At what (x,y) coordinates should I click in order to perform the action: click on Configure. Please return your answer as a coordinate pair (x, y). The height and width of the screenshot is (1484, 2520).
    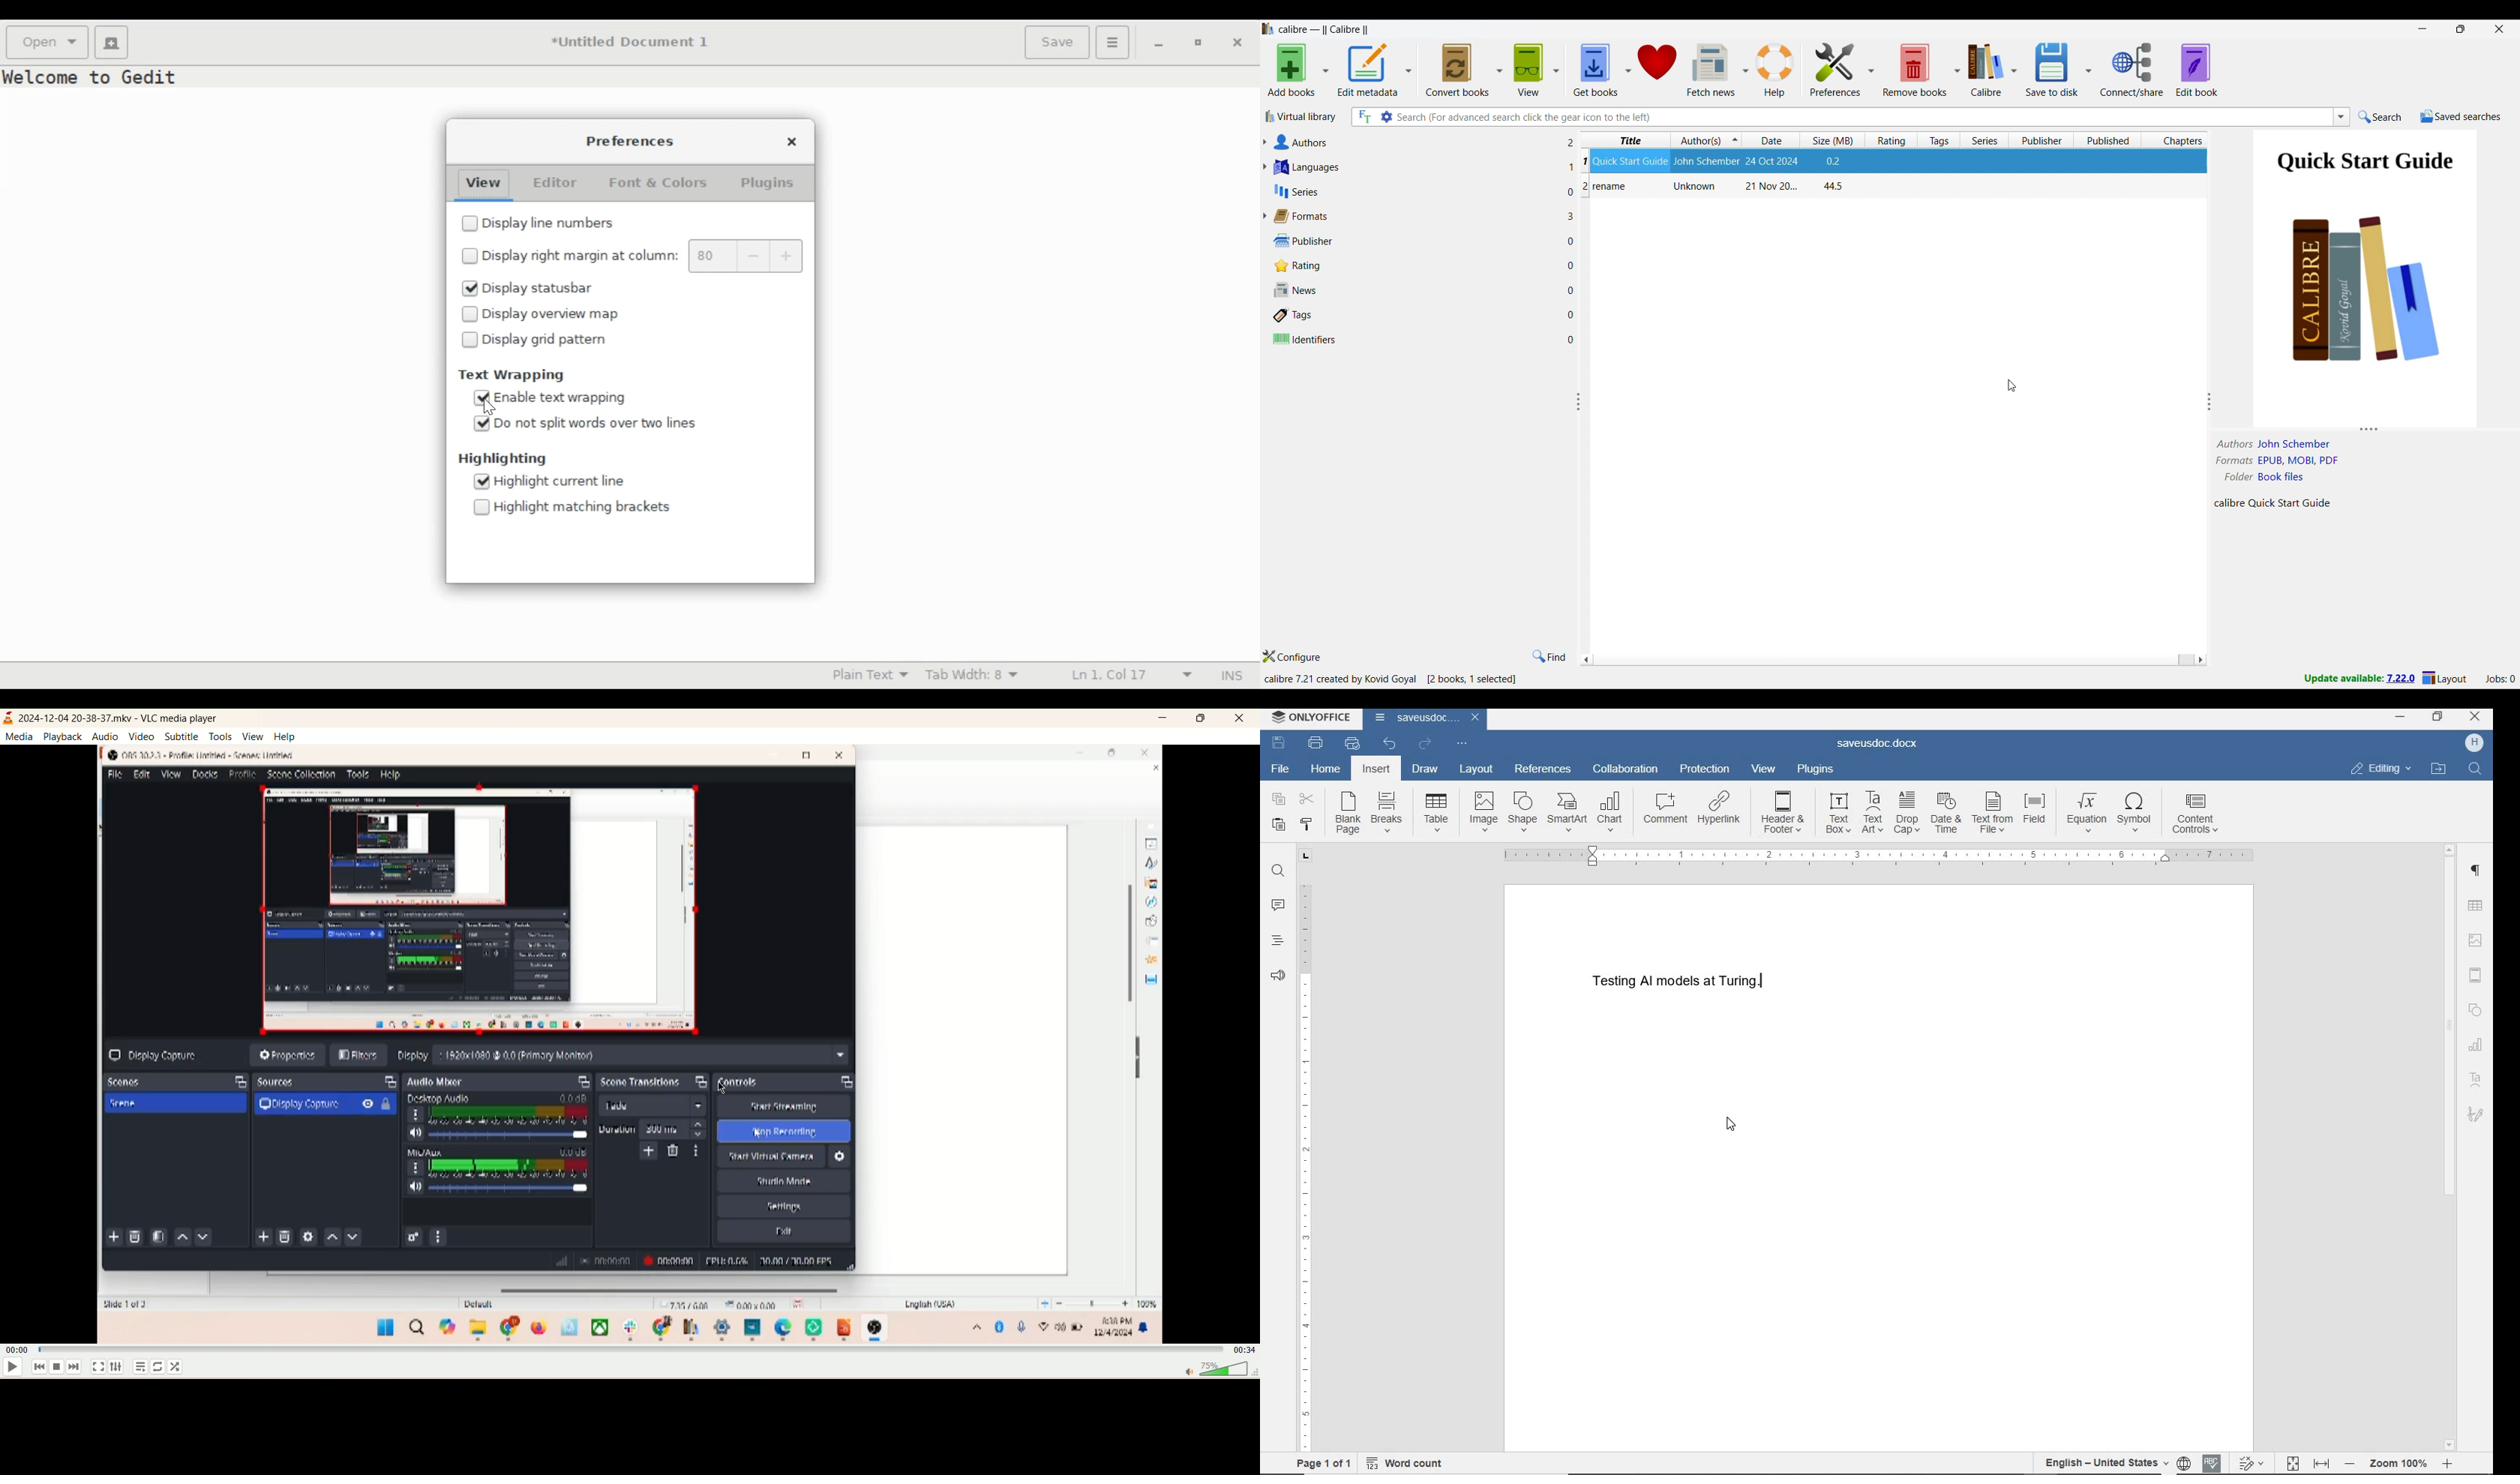
    Looking at the image, I should click on (1292, 656).